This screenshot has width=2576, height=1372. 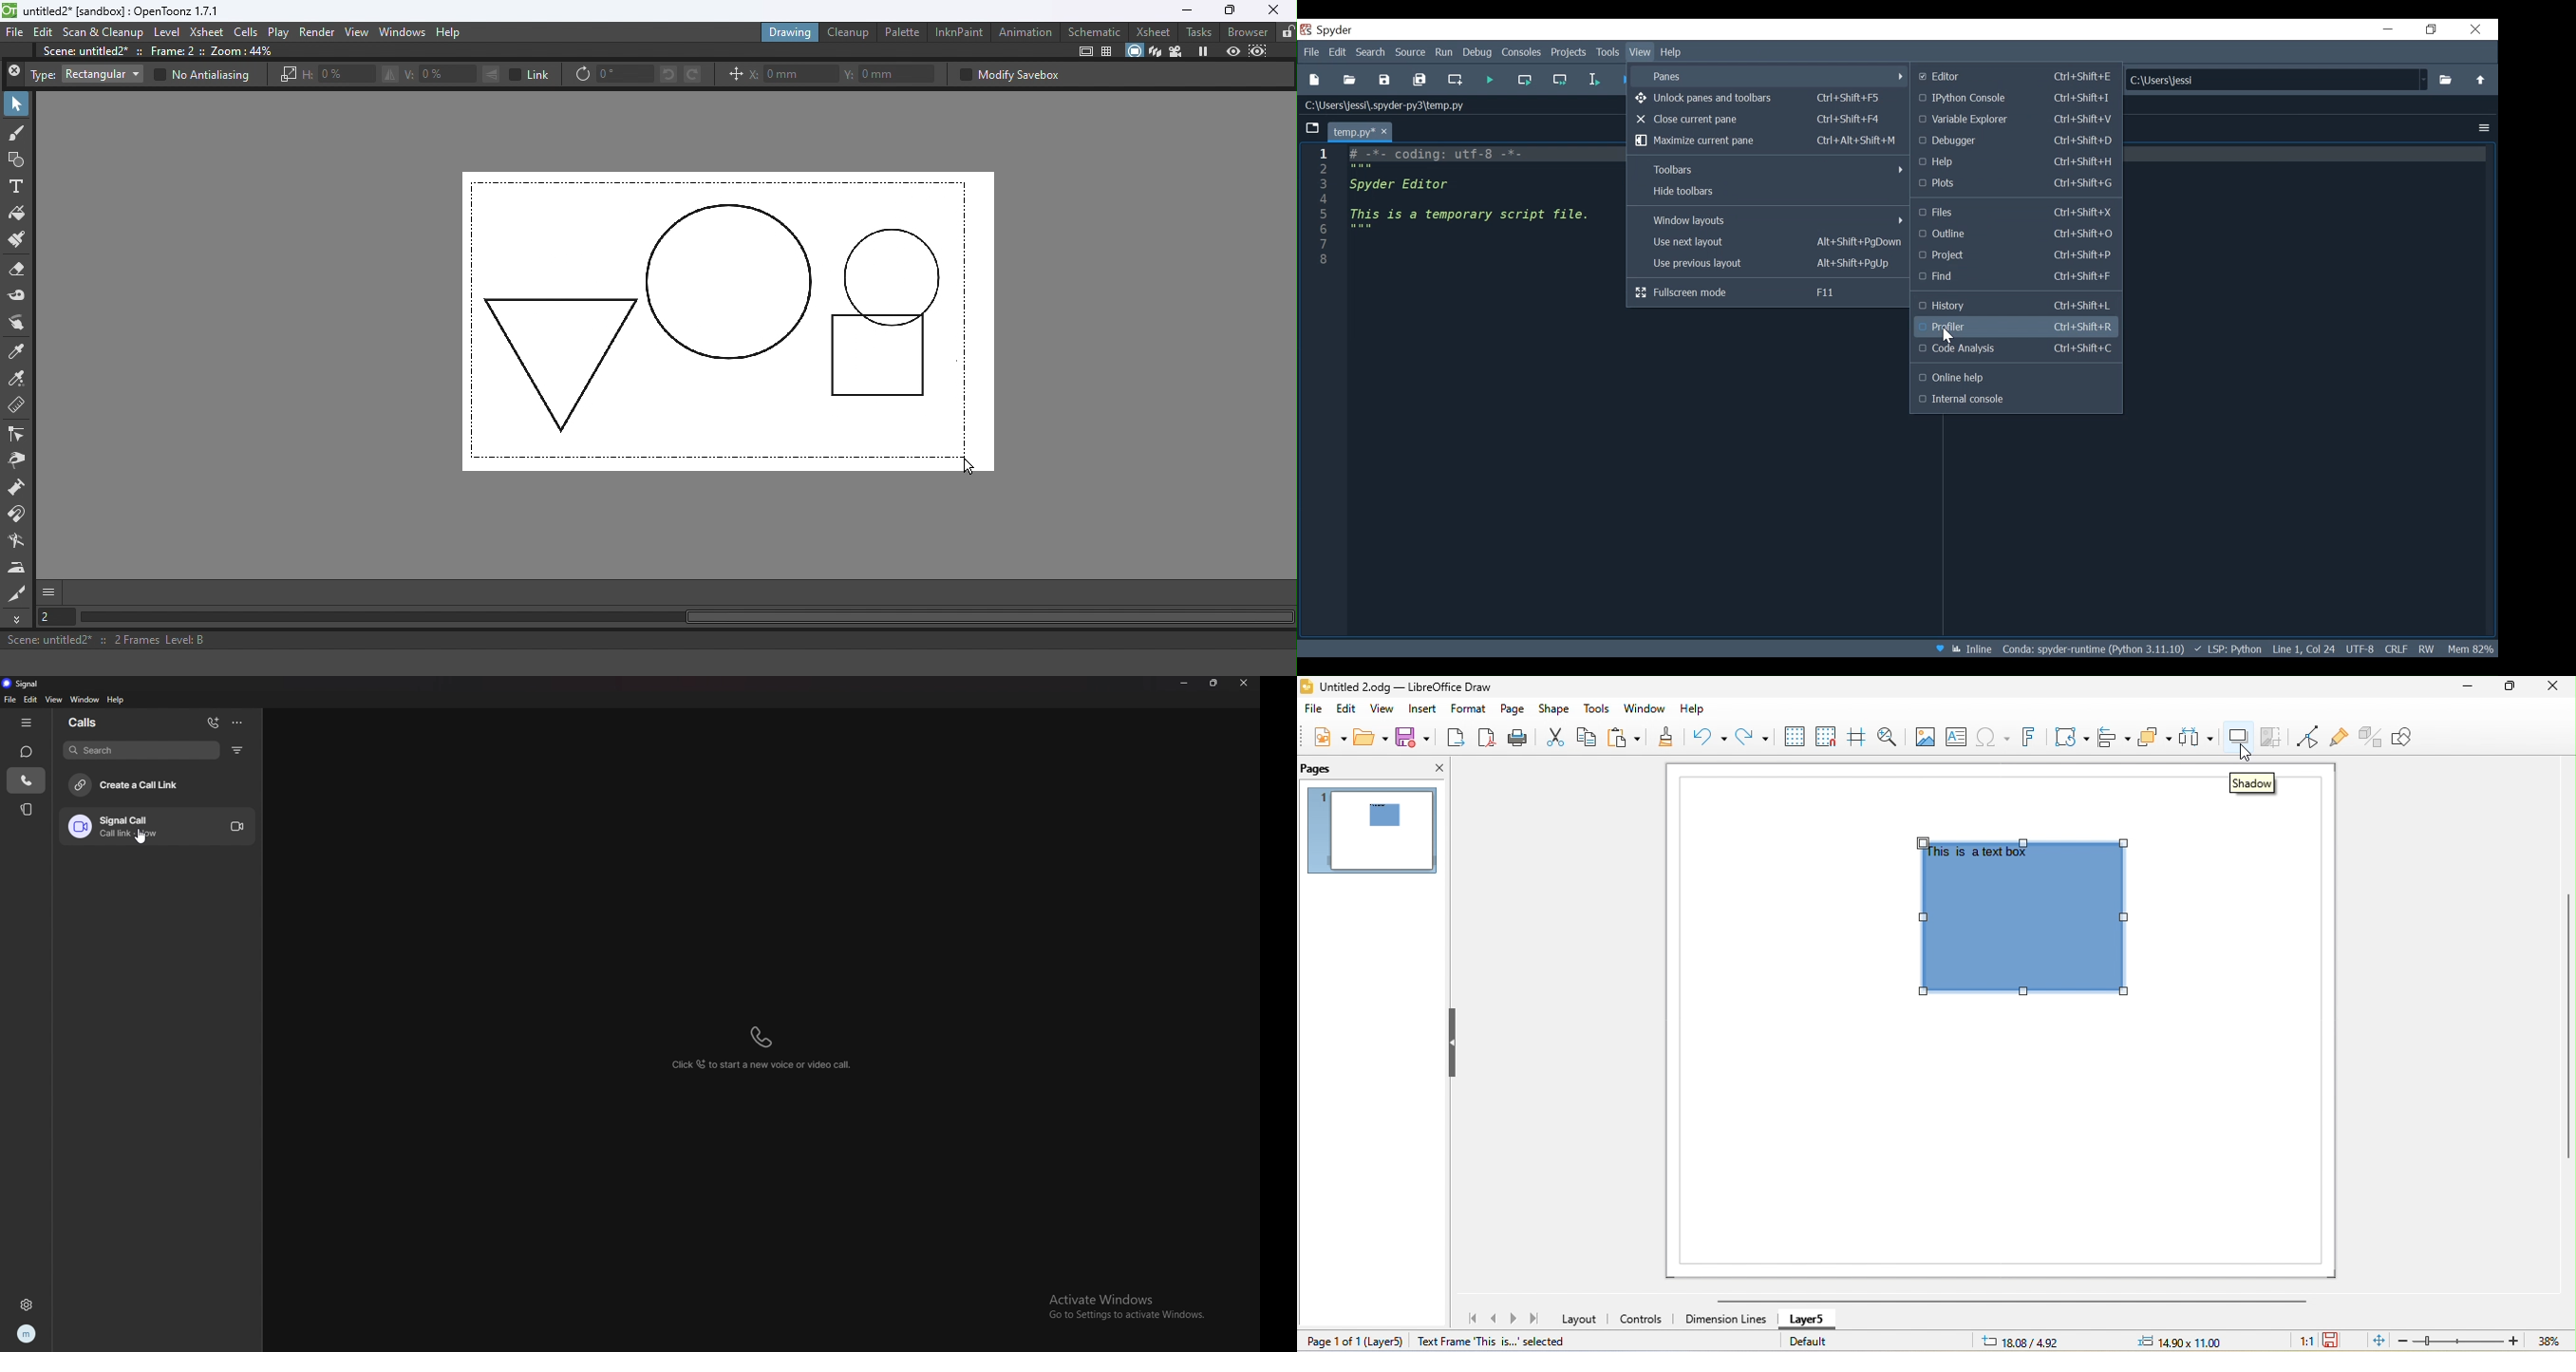 I want to click on Run current cell , so click(x=1525, y=79).